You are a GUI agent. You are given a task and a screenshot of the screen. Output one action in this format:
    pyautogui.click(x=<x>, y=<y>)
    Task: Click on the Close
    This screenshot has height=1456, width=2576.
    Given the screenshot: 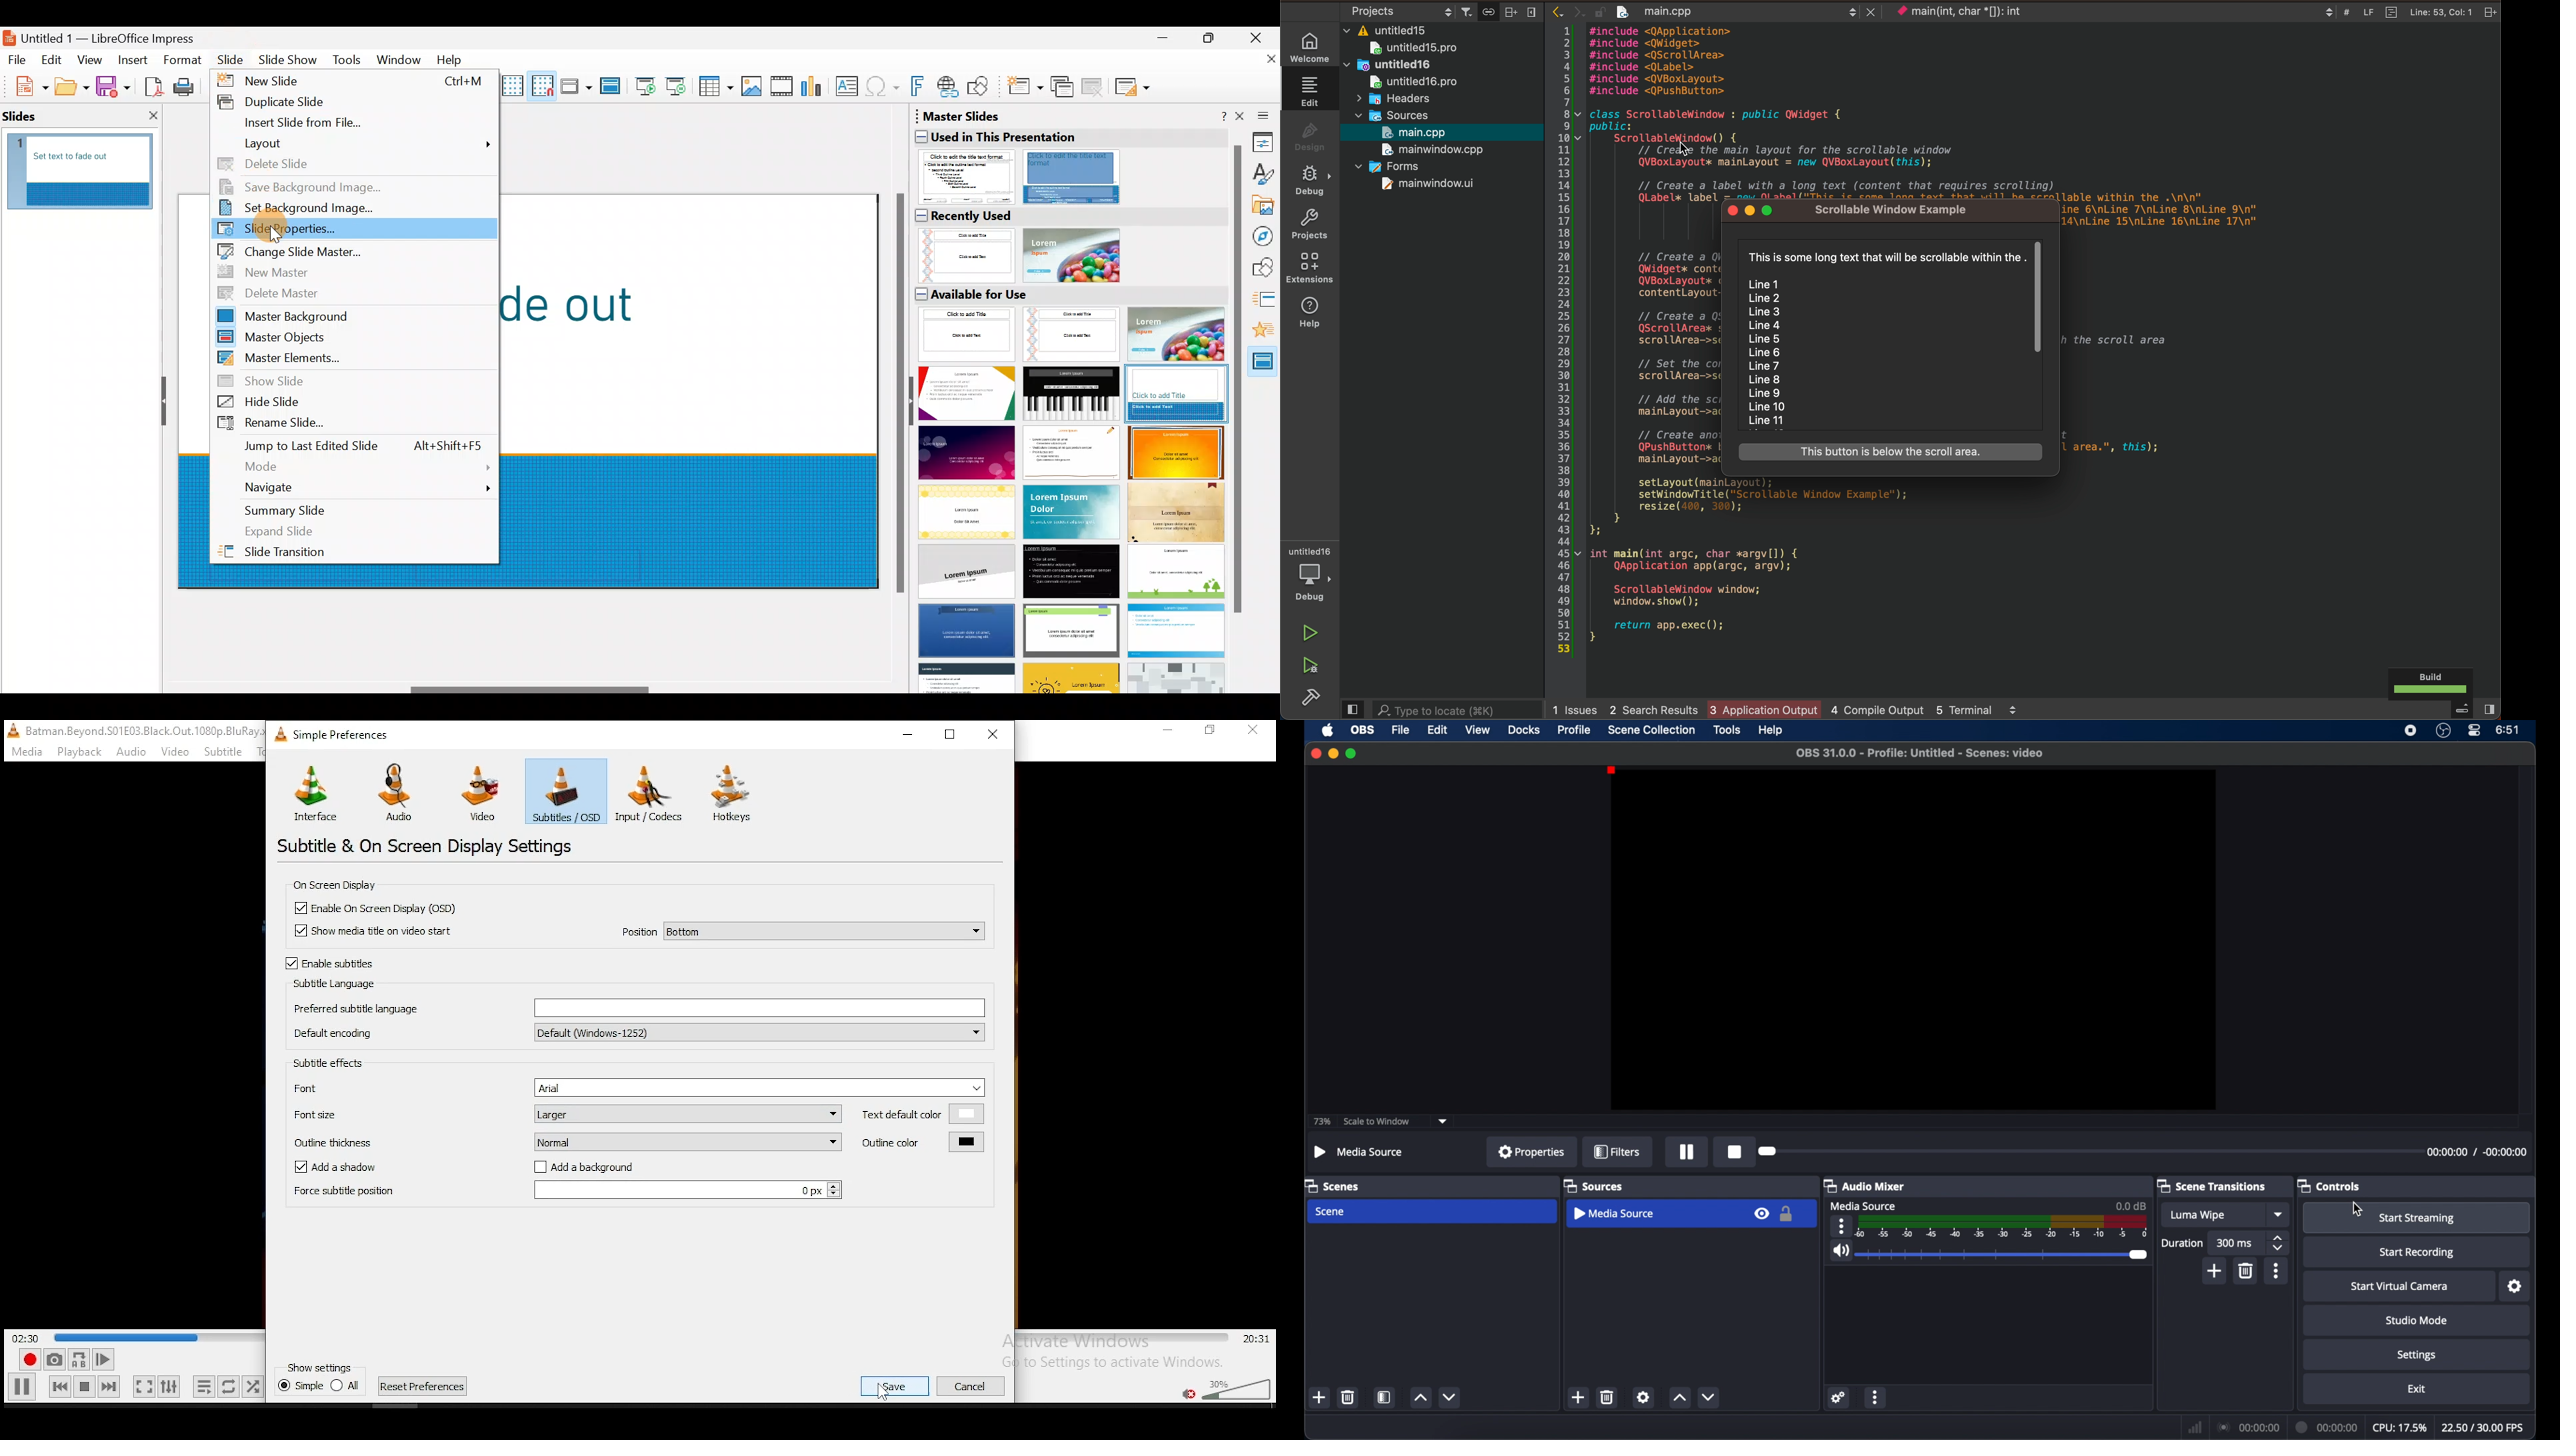 What is the action you would take?
    pyautogui.click(x=1261, y=36)
    